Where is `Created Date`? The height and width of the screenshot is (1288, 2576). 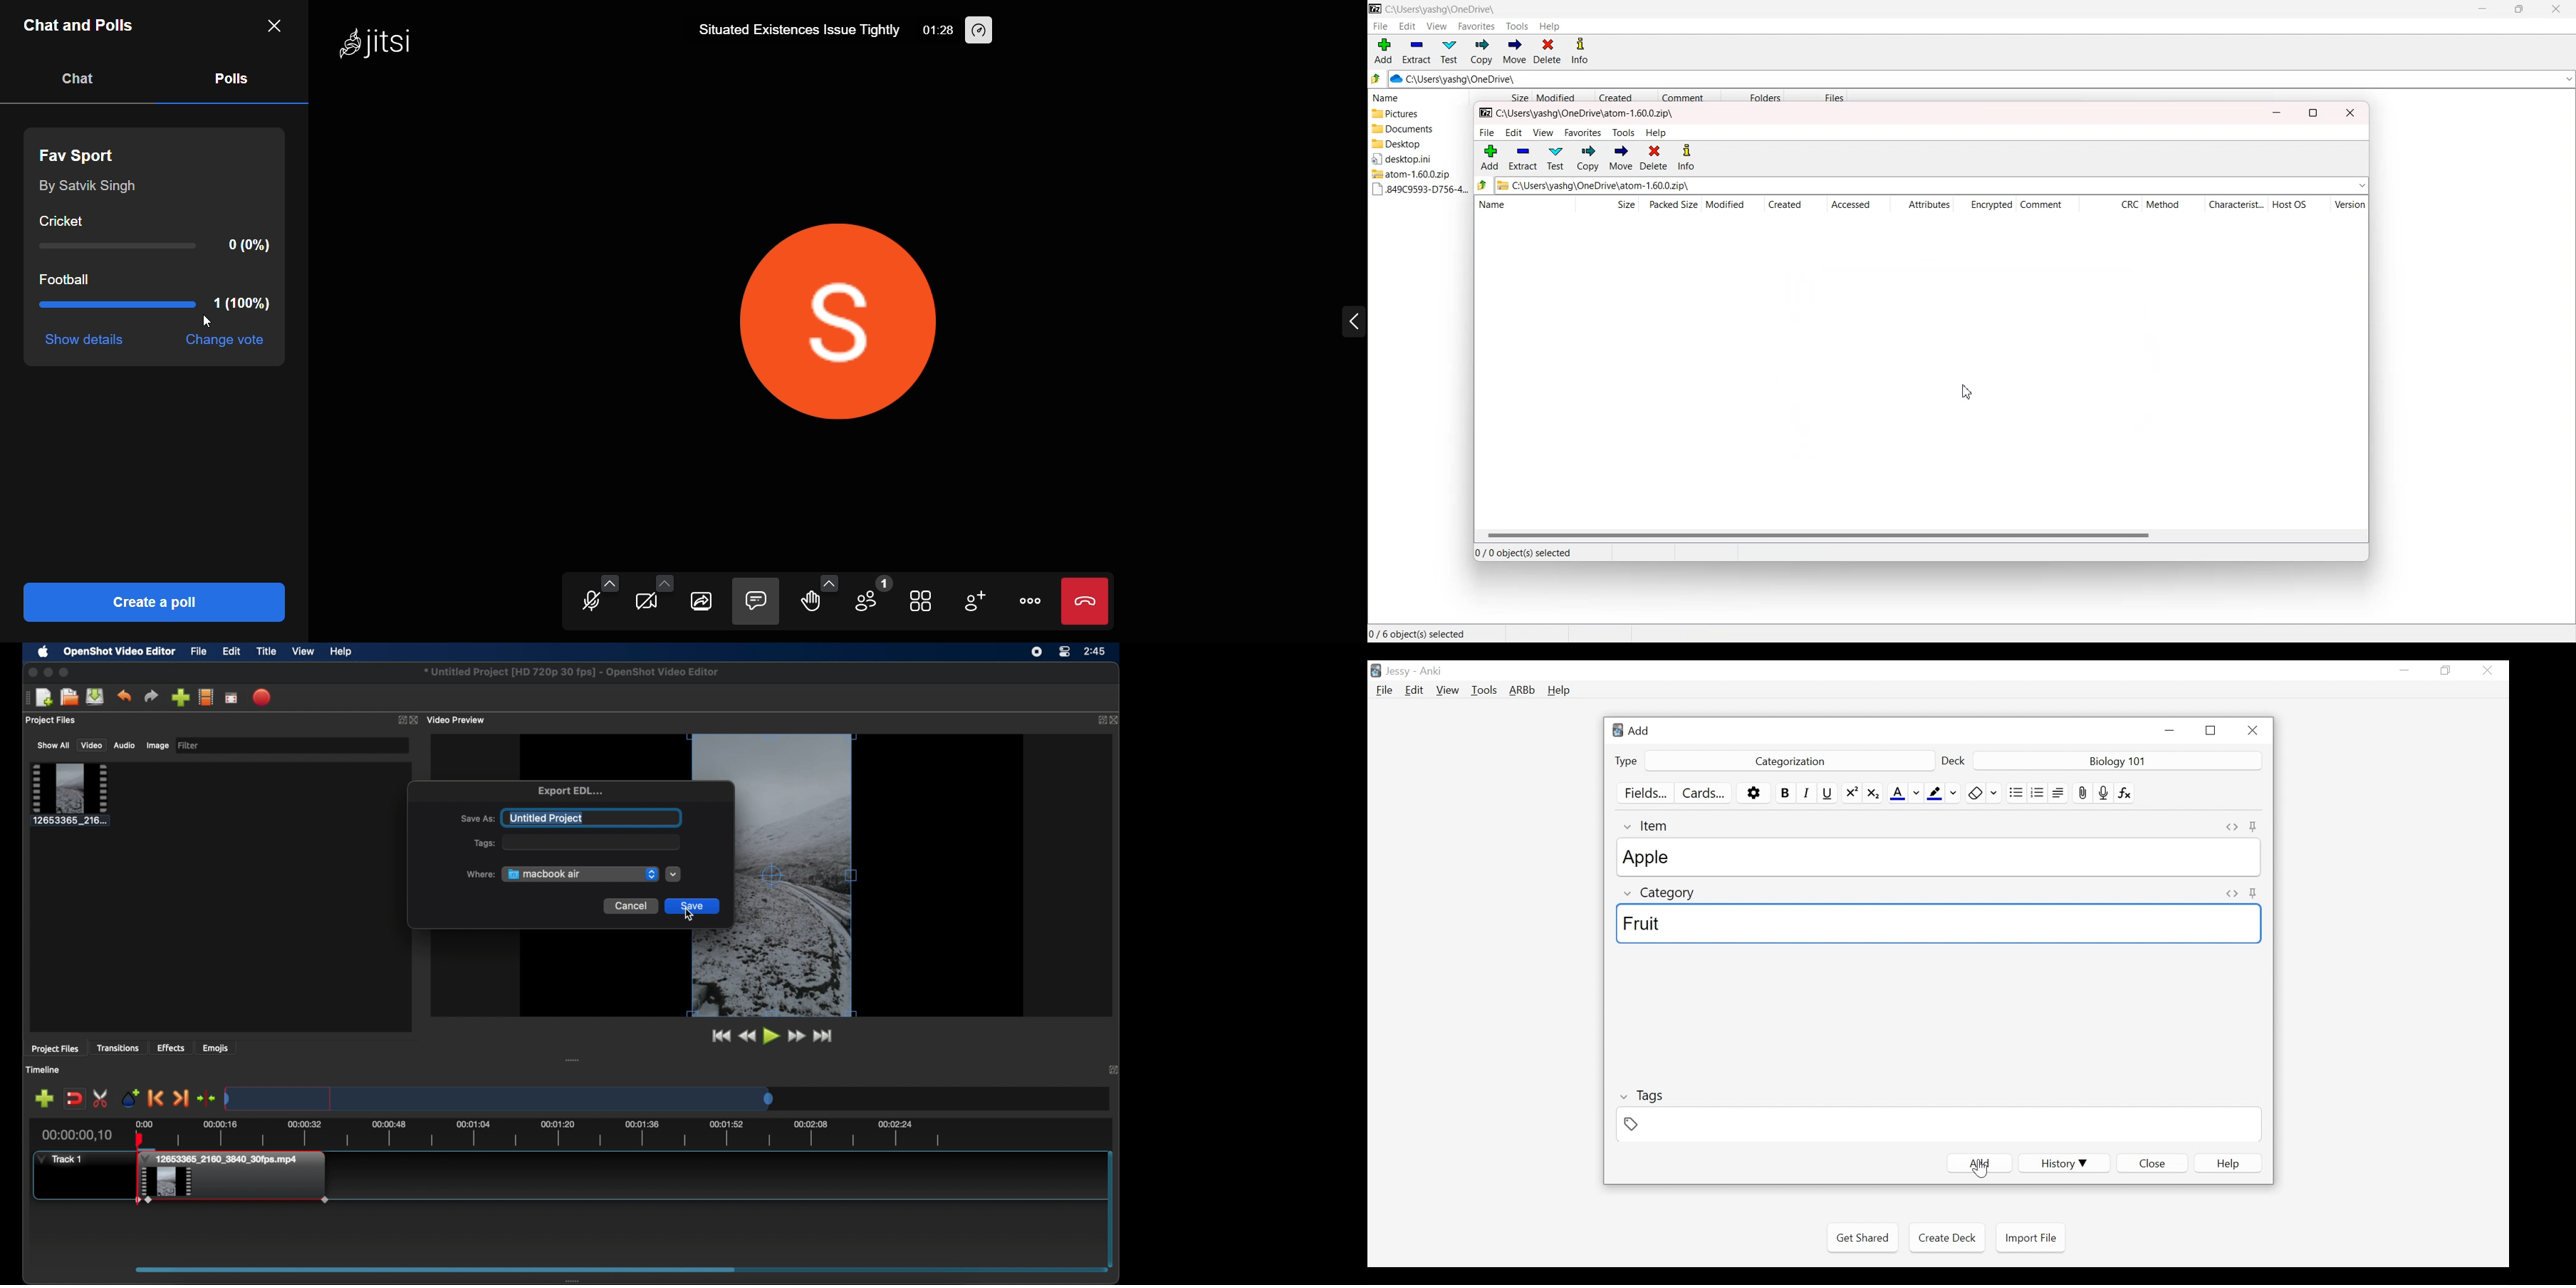 Created Date is located at coordinates (1627, 96).